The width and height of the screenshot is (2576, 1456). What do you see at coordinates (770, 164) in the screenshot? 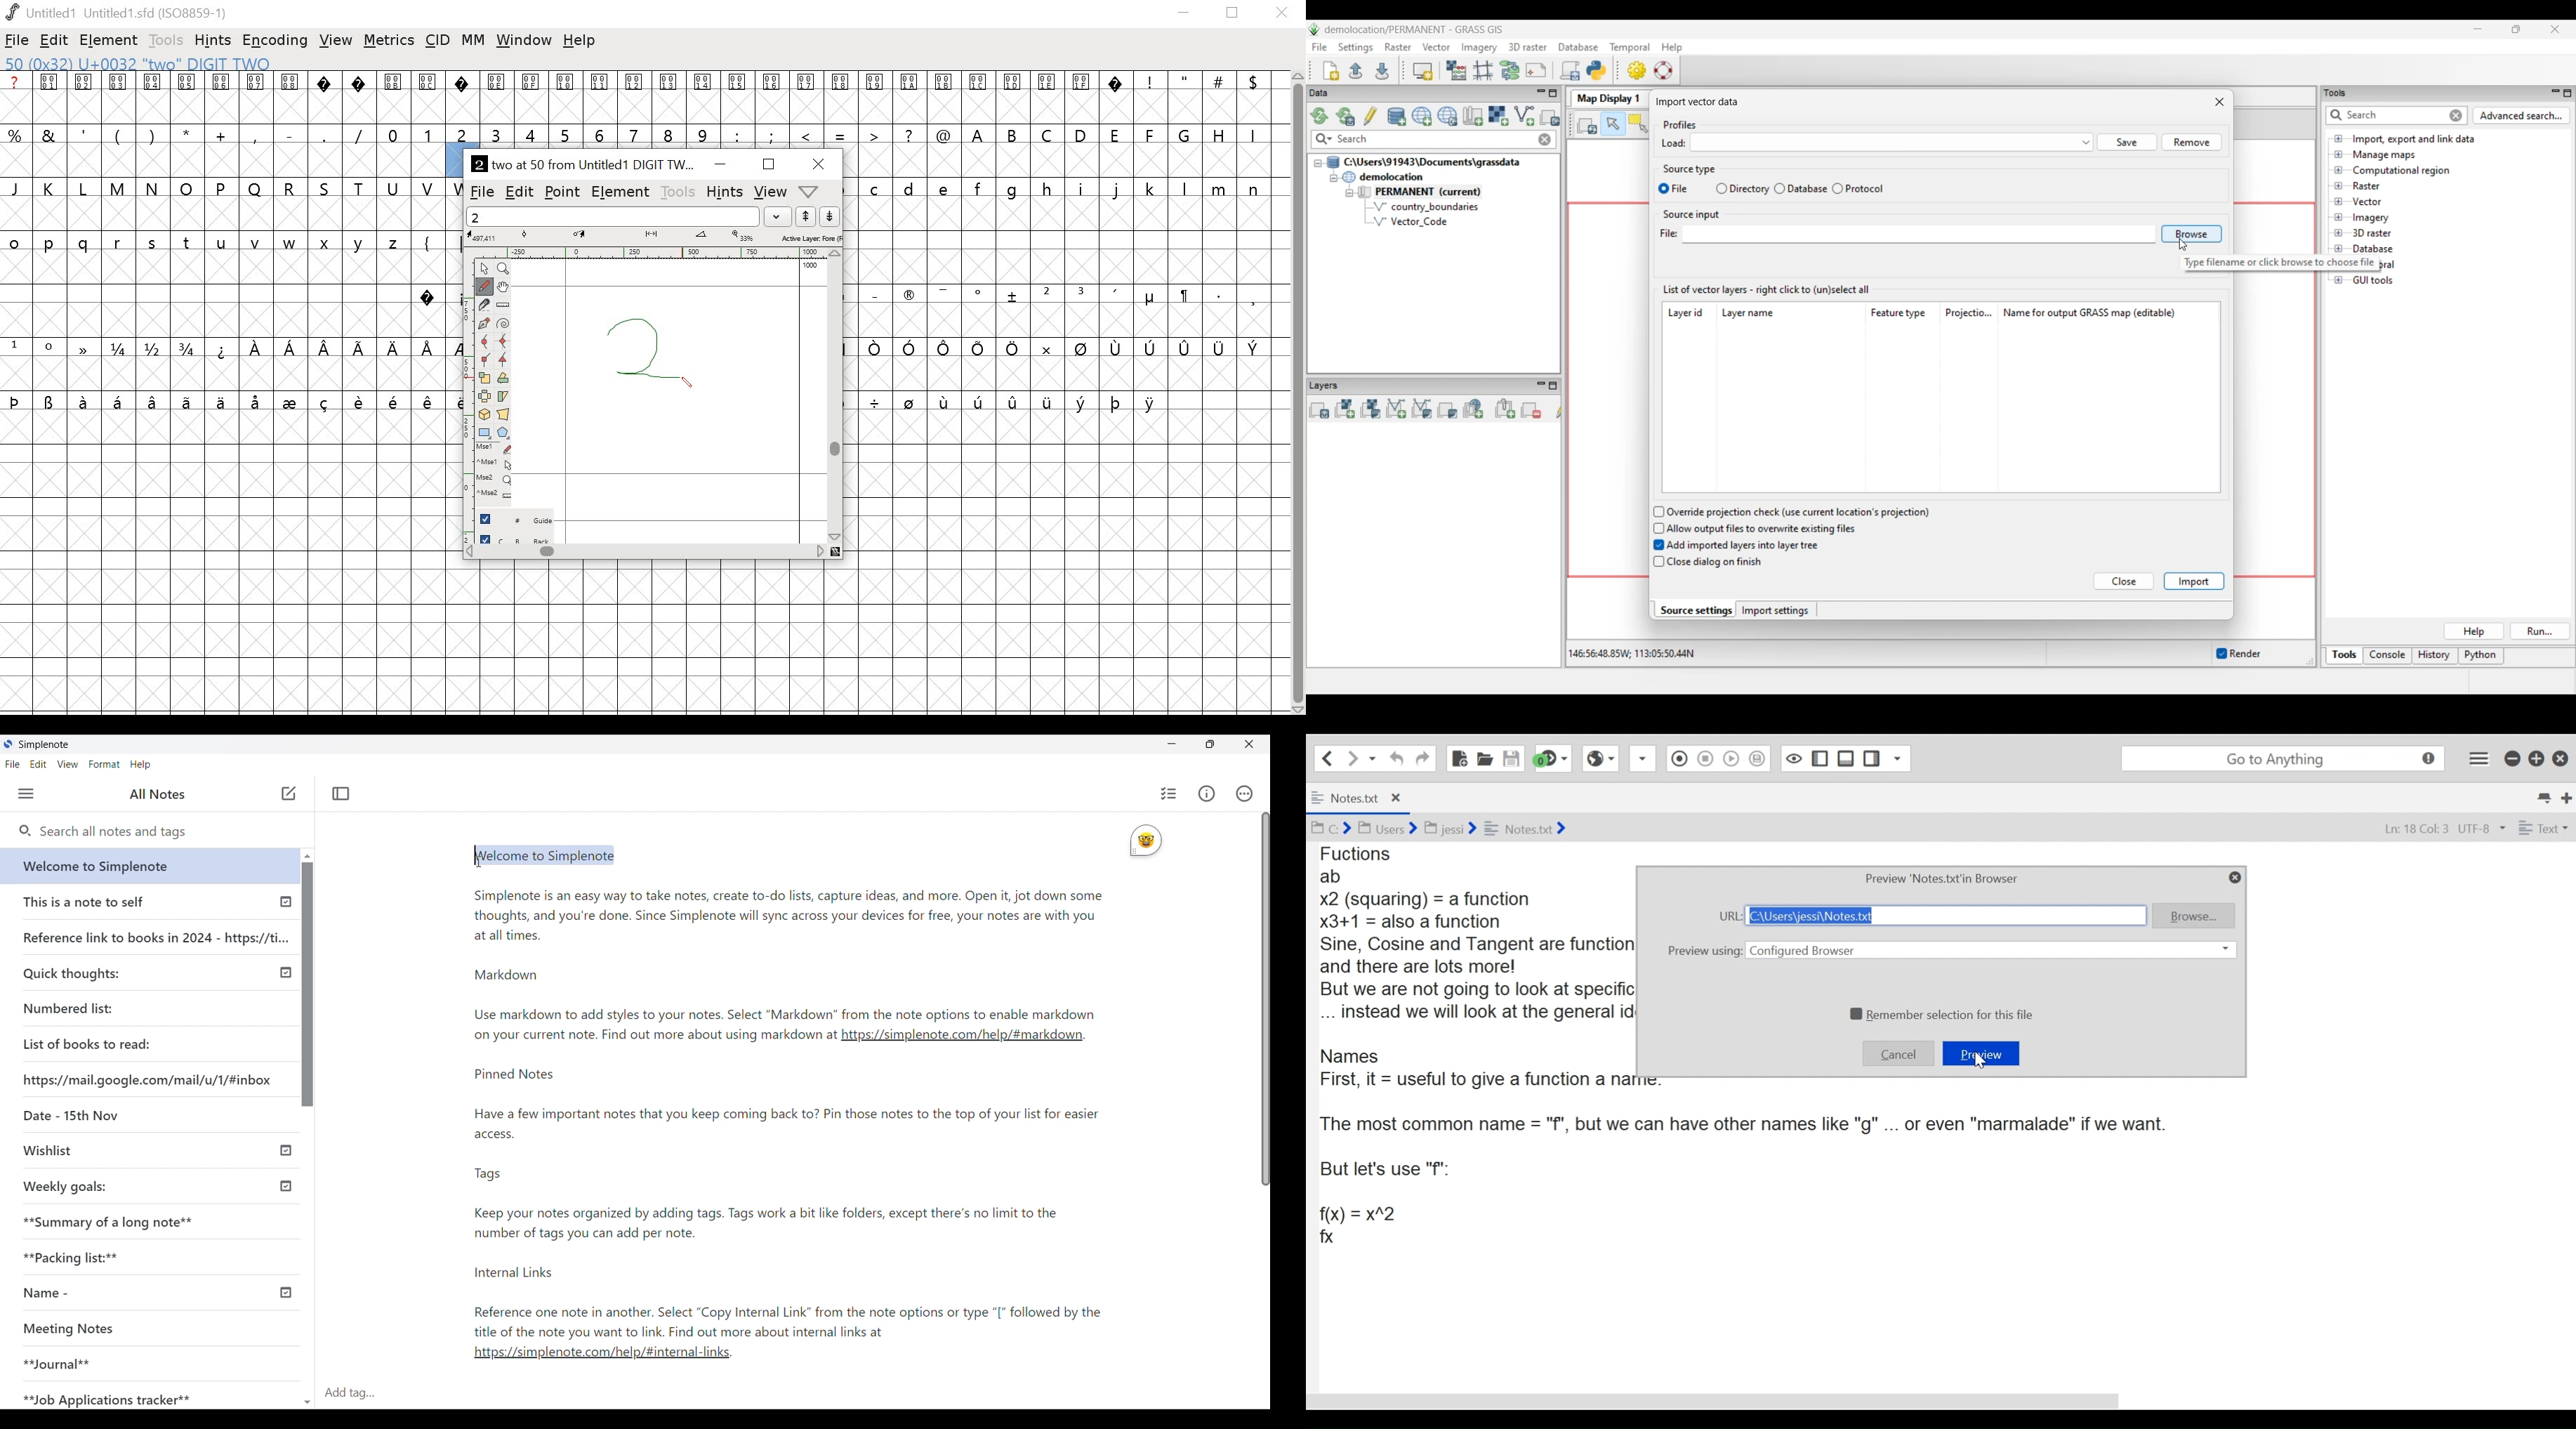
I see `maximize` at bounding box center [770, 164].